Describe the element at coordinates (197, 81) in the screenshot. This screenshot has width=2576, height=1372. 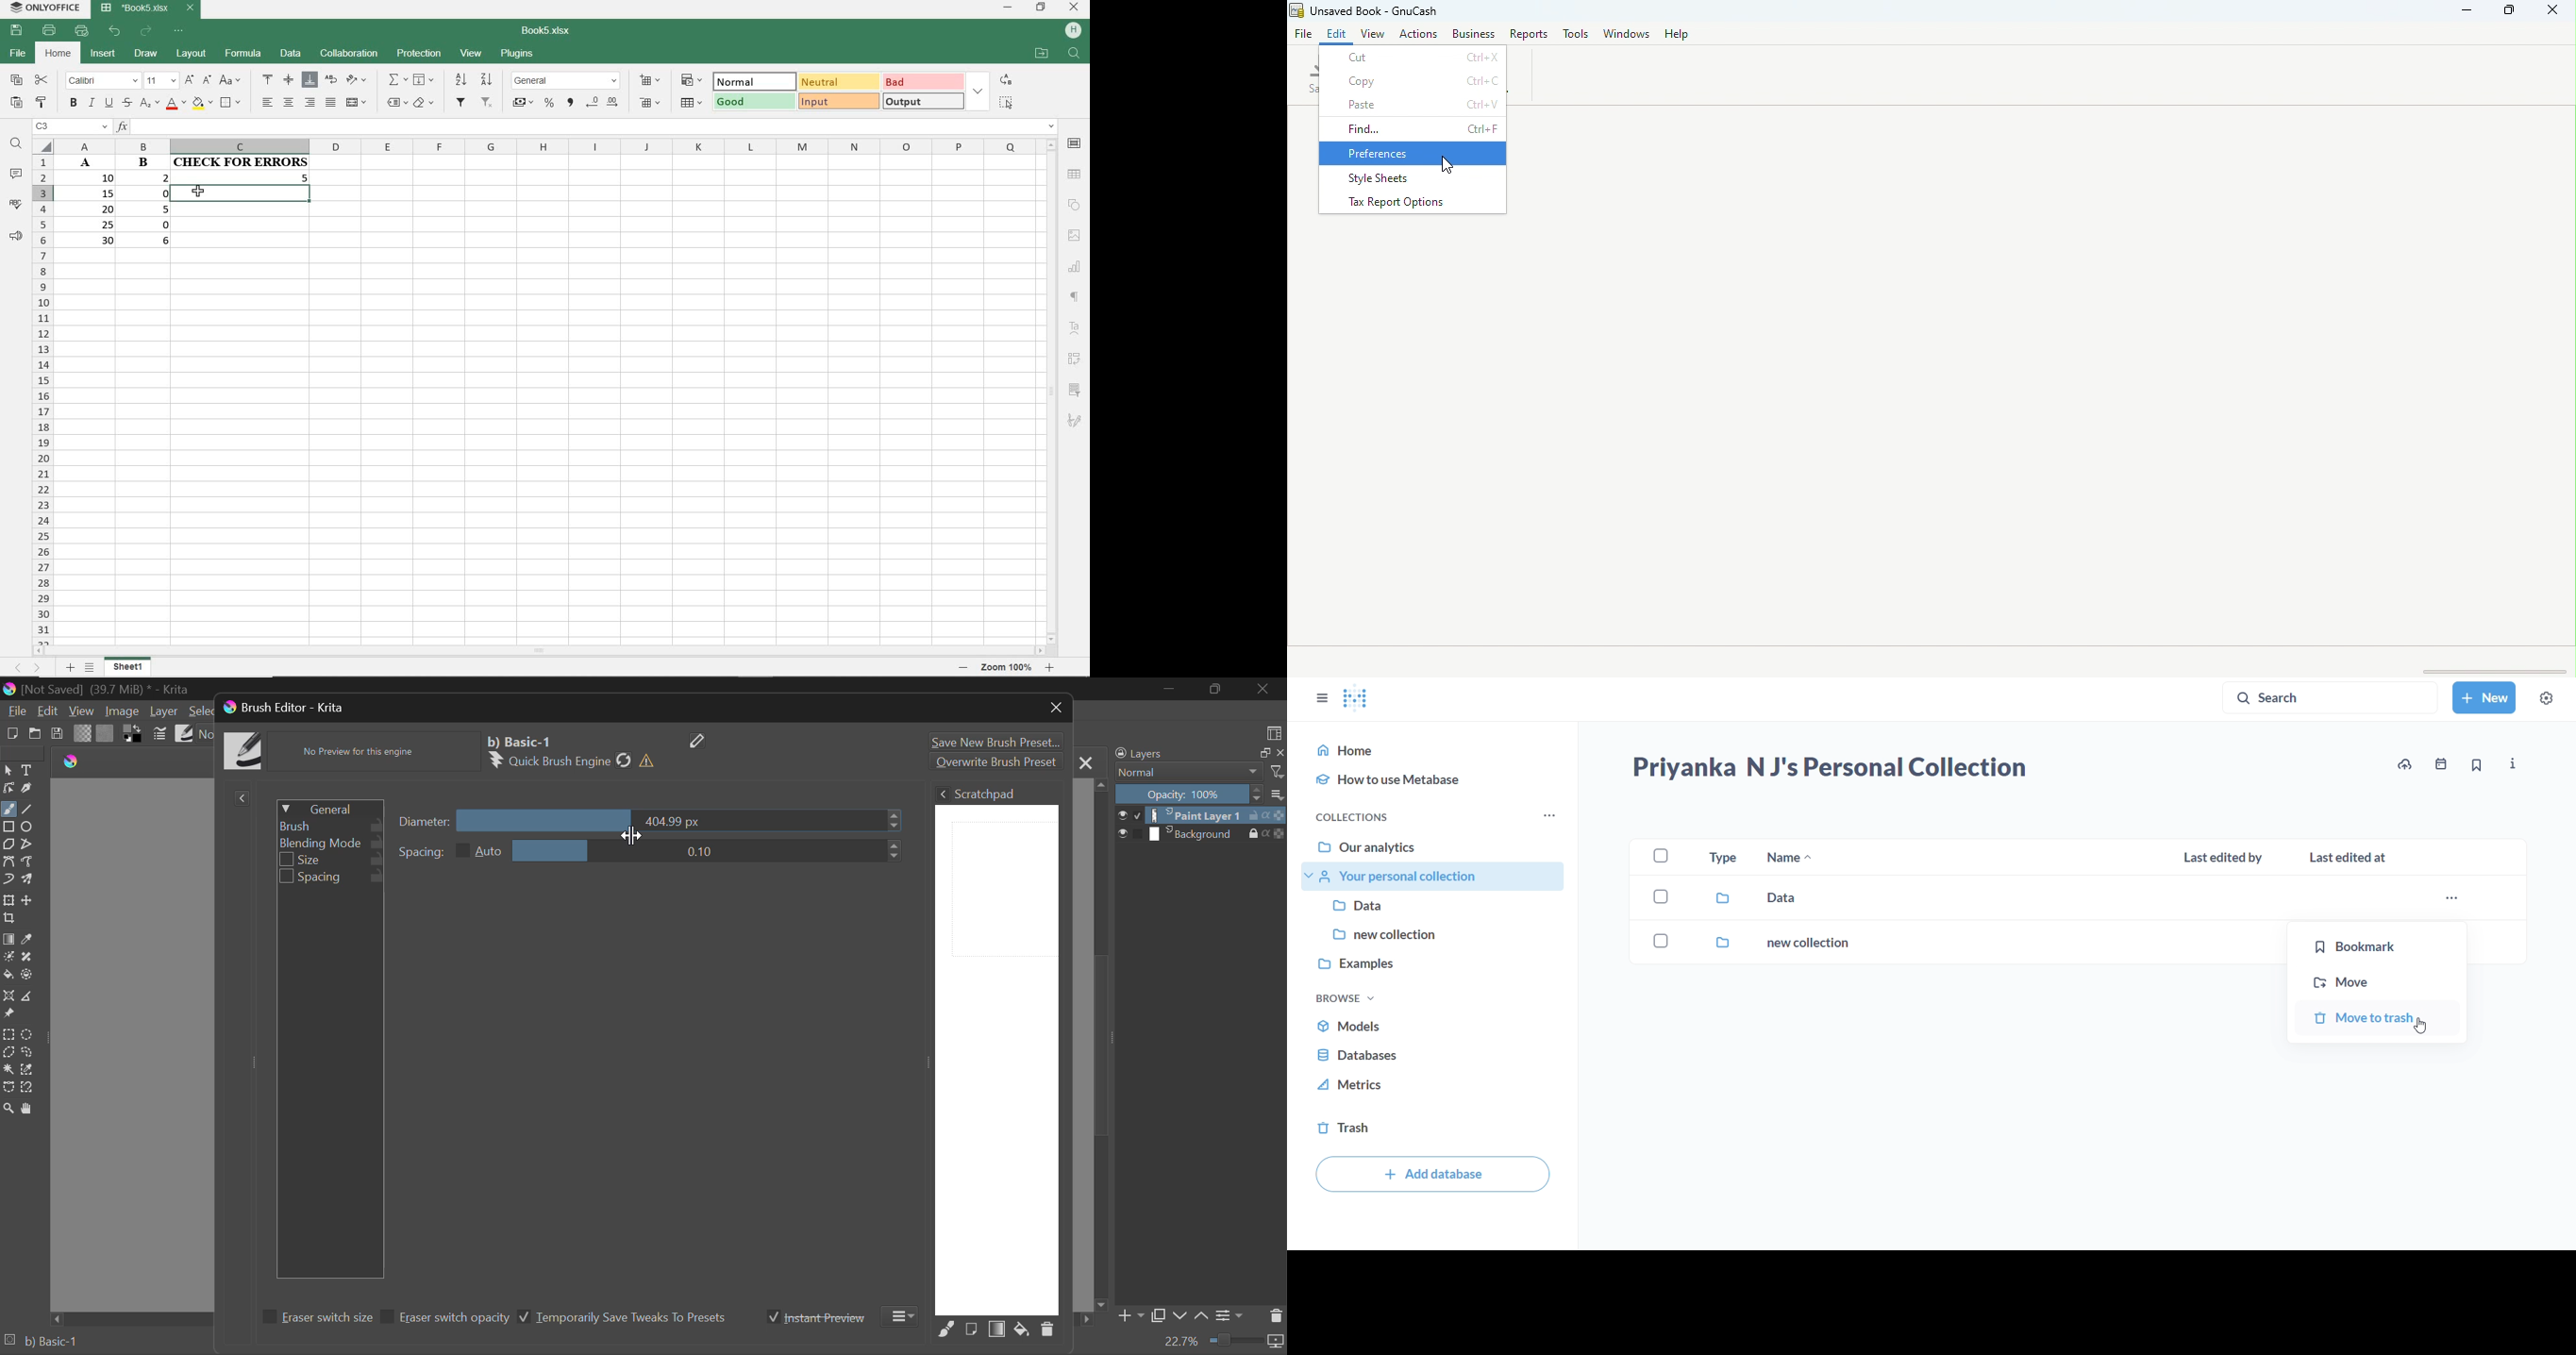
I see `INCREMENT OR DECREMENT FONT SIZE` at that location.